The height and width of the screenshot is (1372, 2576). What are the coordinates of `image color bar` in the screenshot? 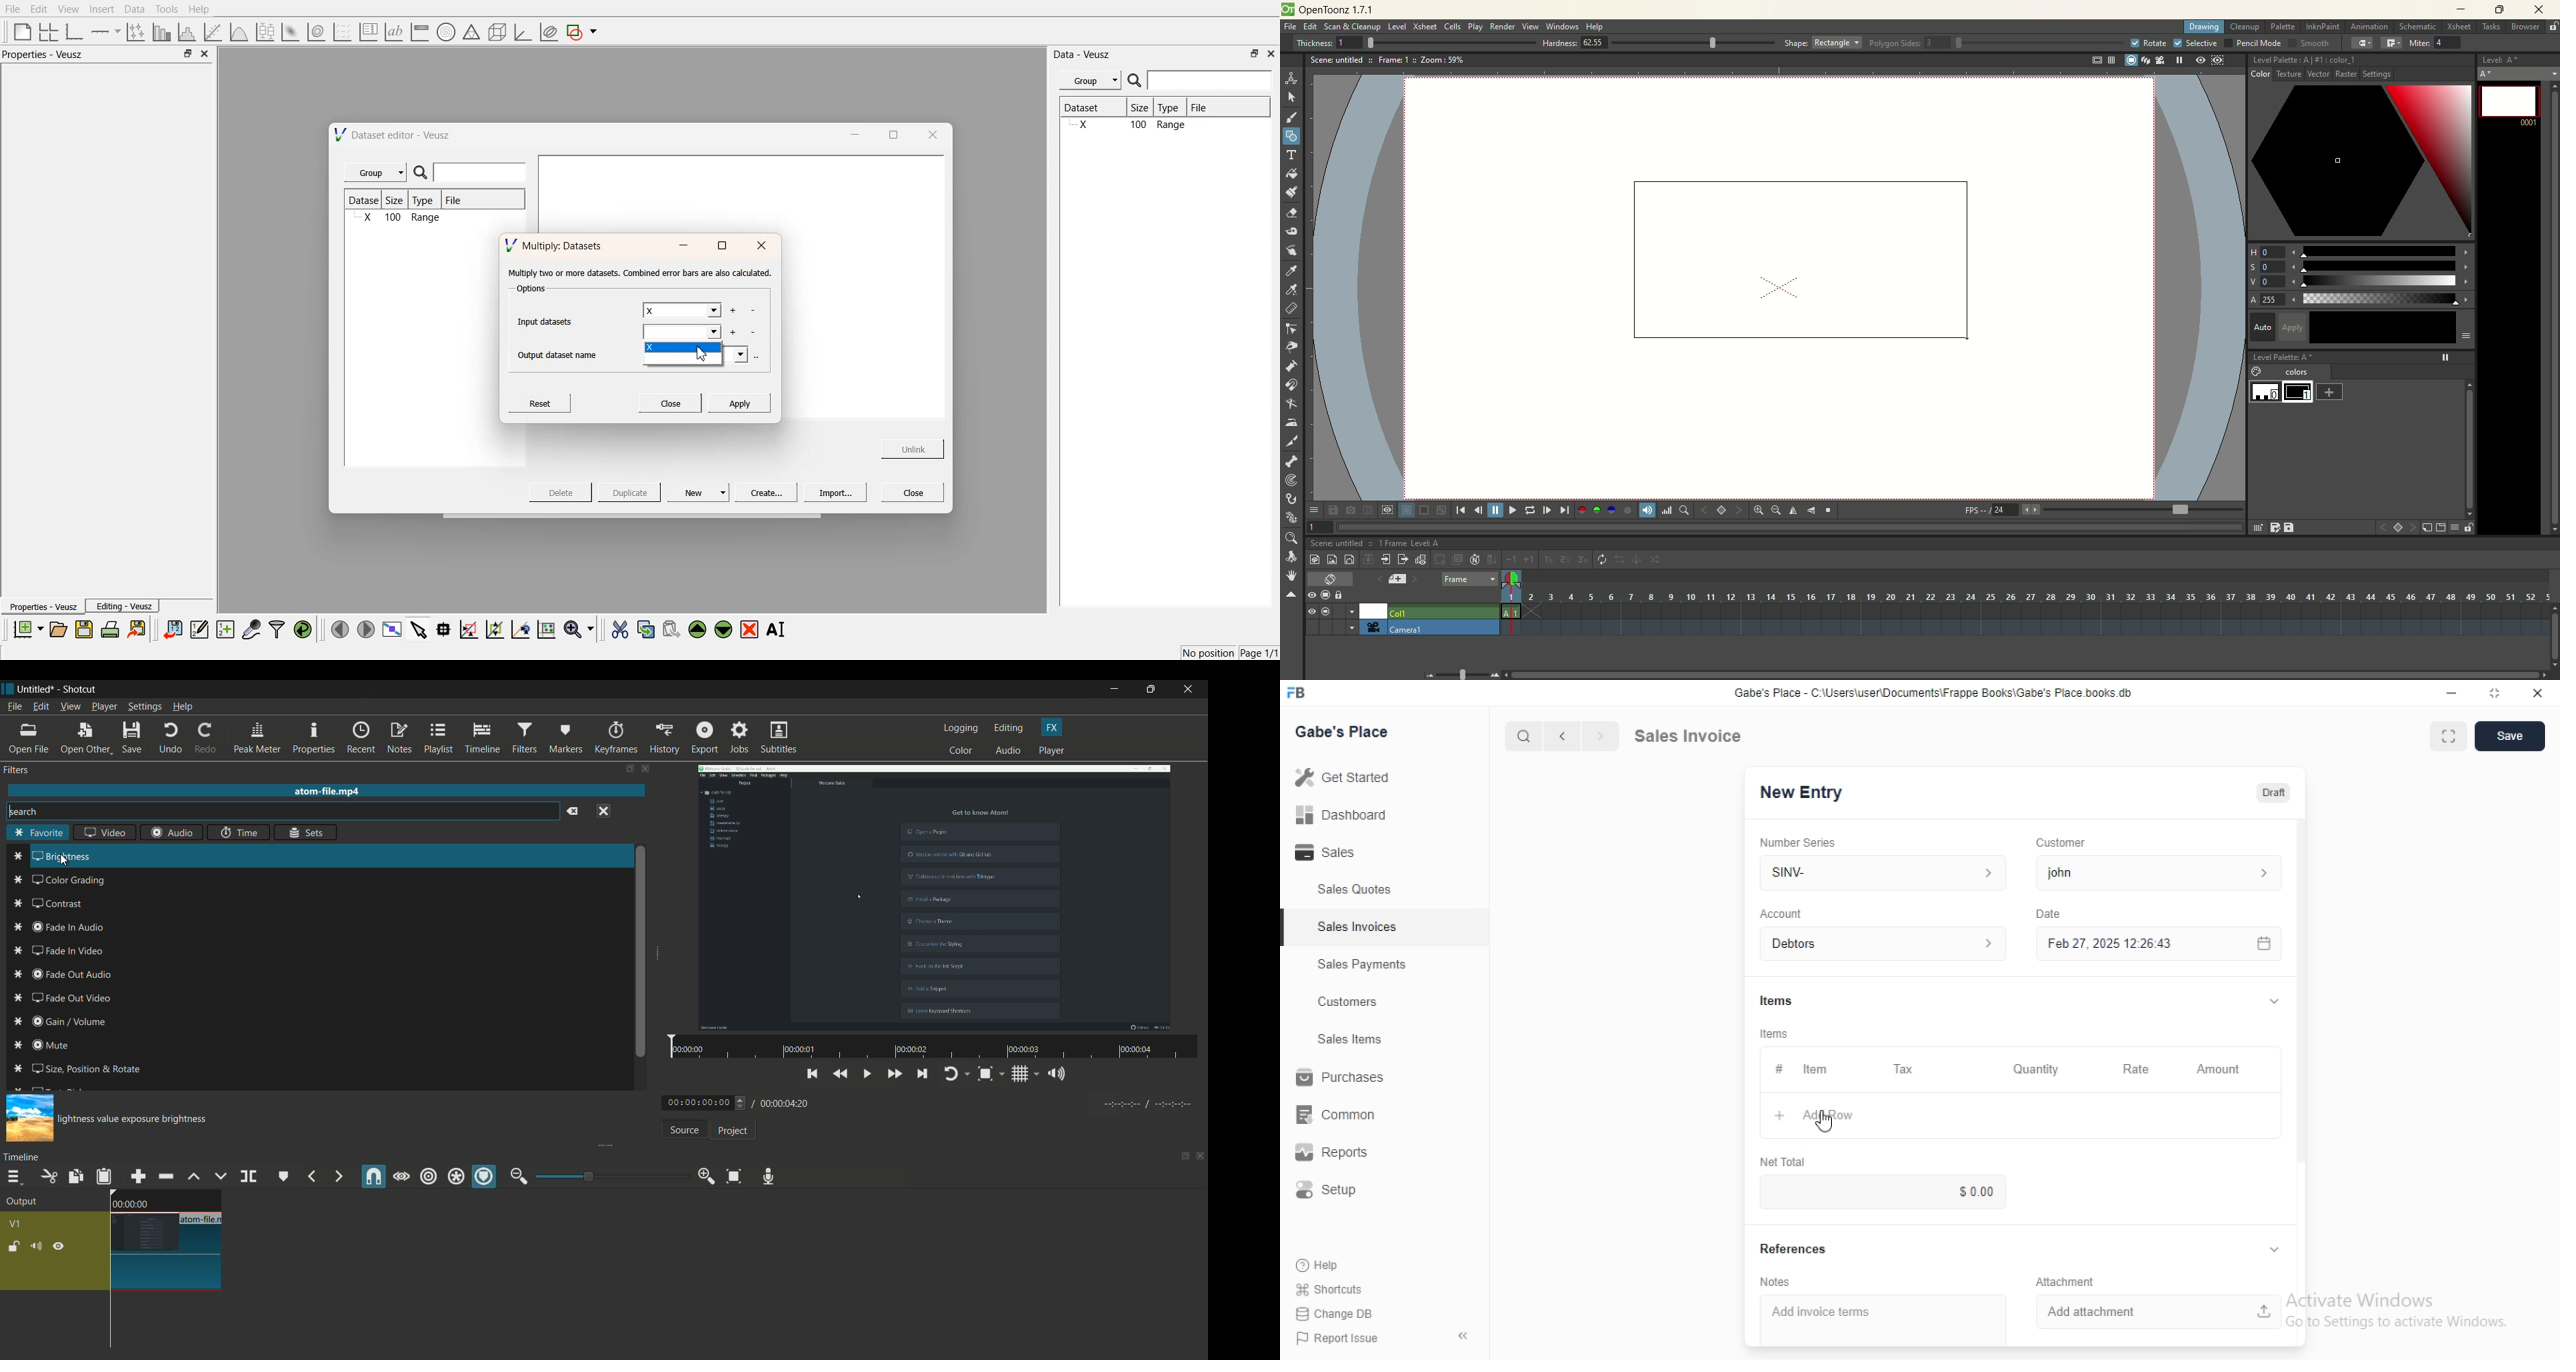 It's located at (419, 33).